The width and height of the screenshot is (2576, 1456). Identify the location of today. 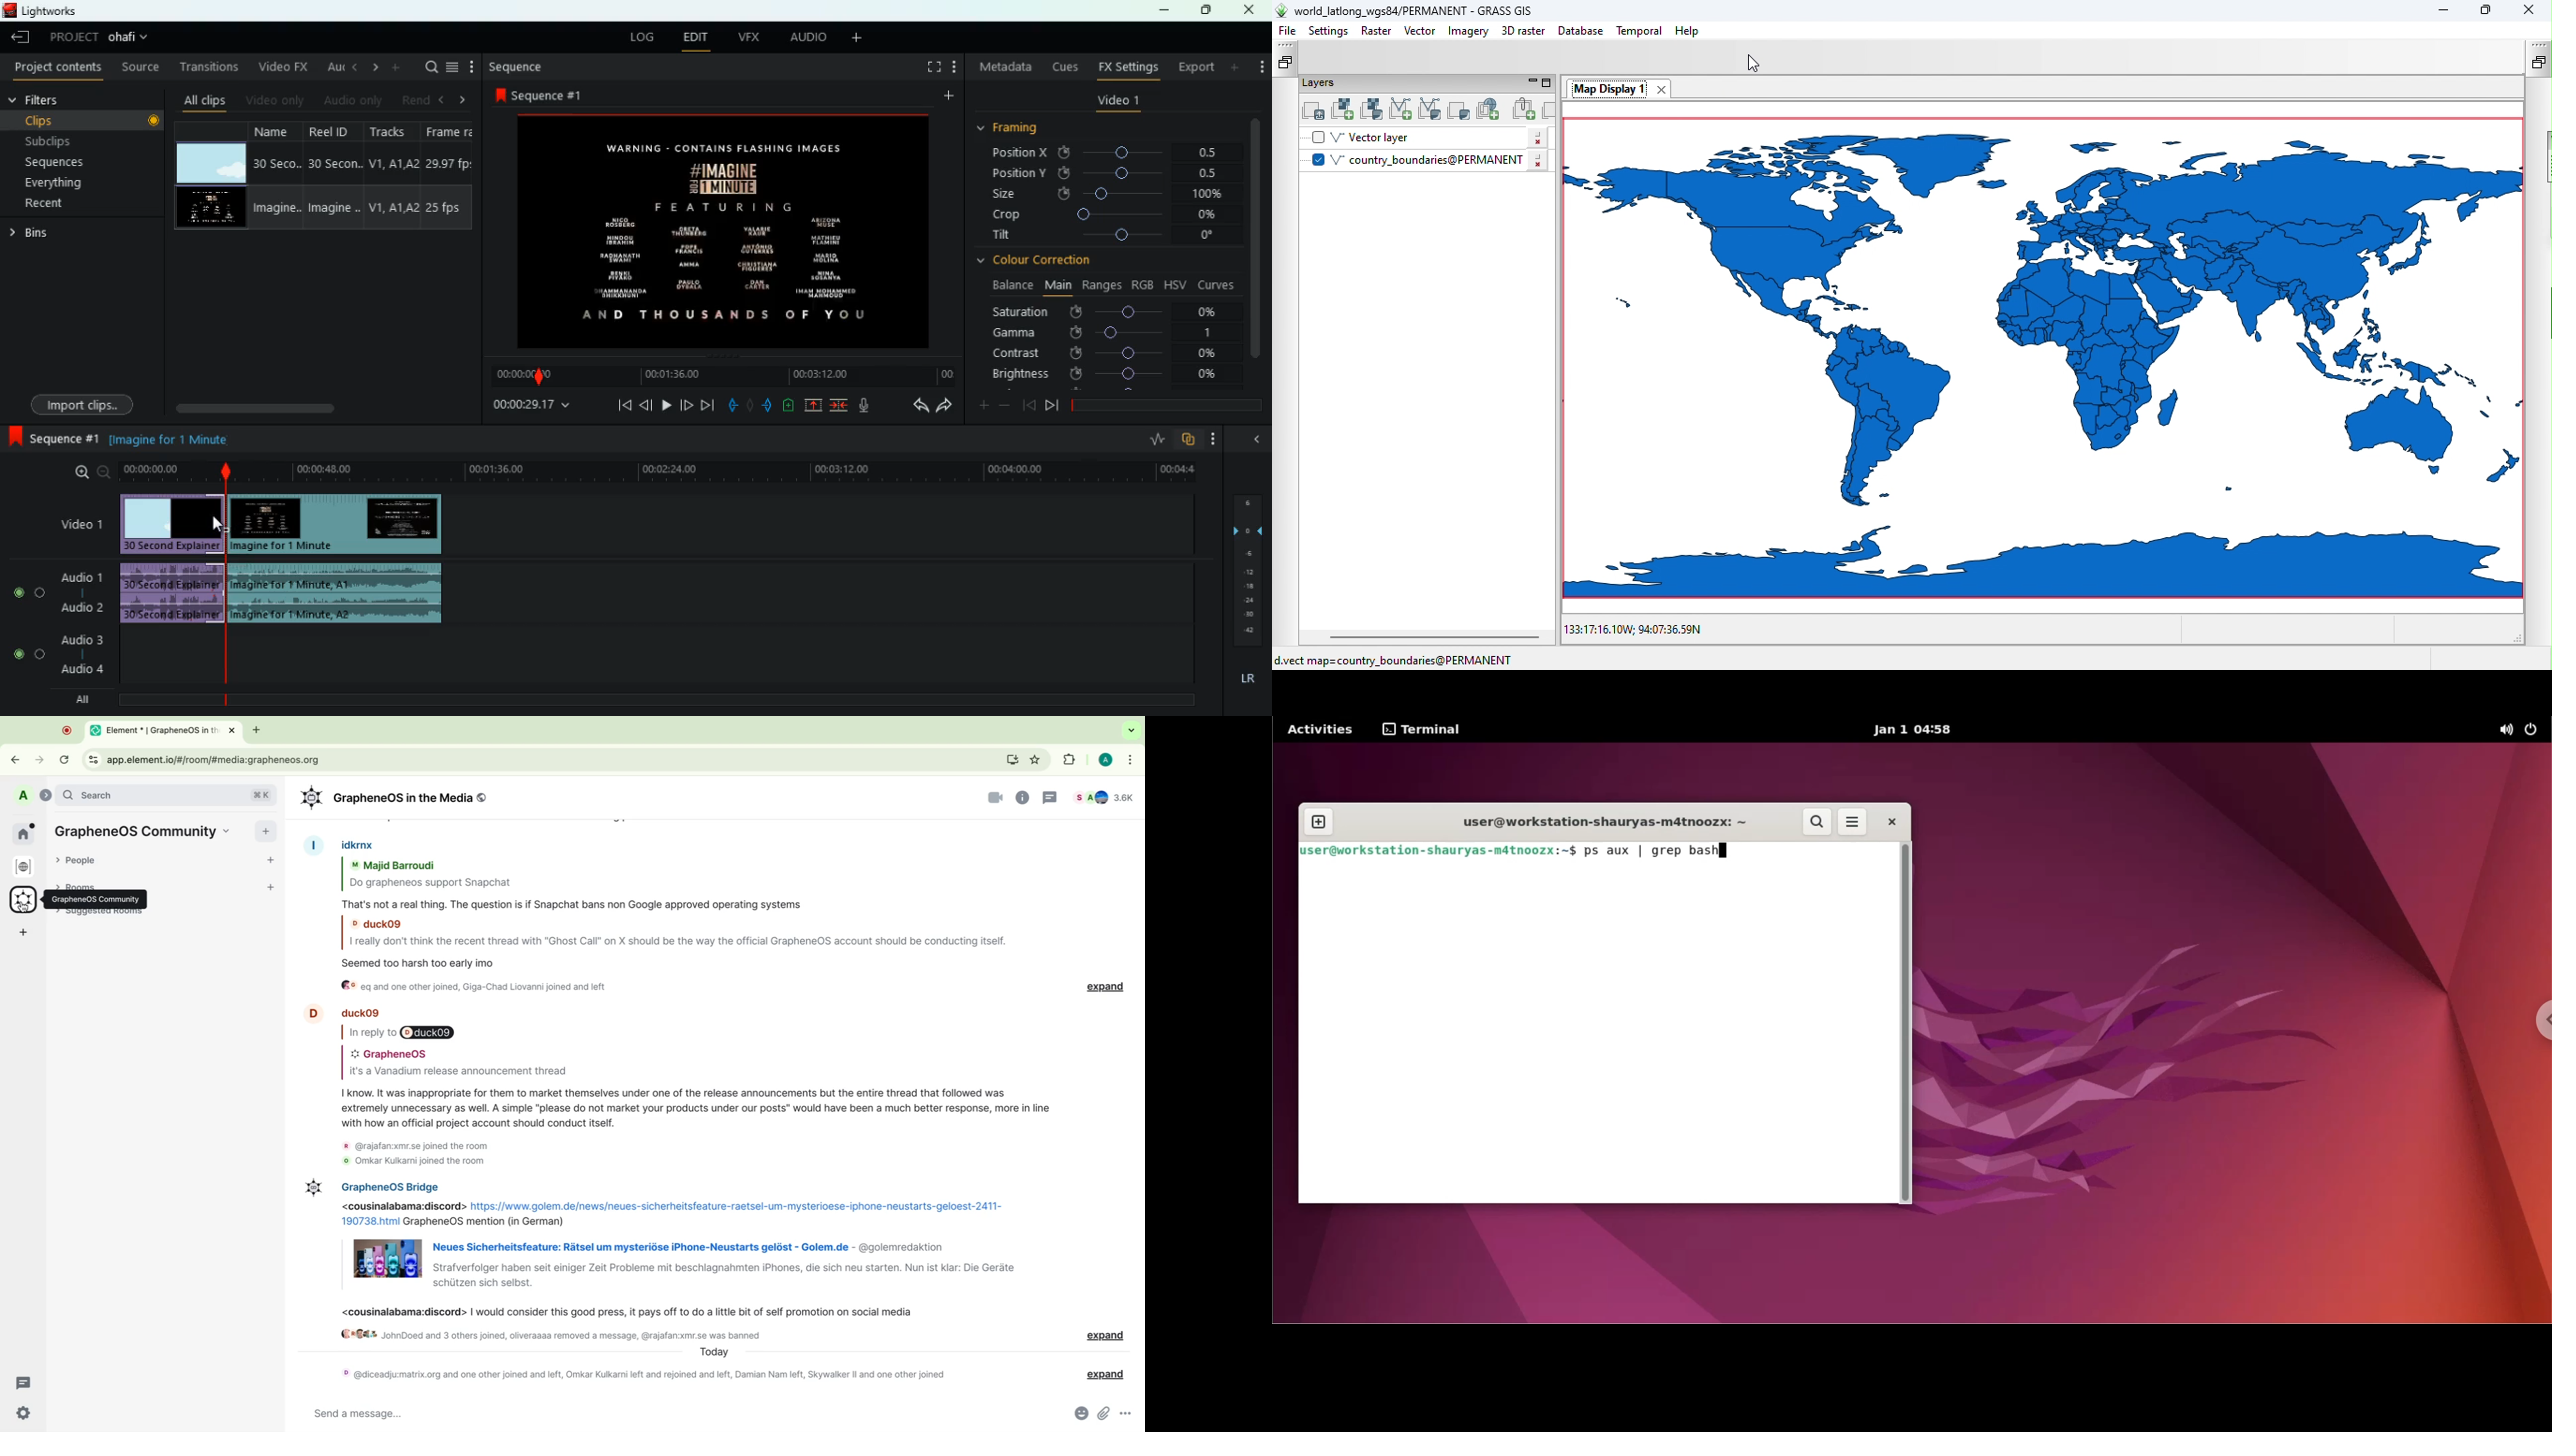
(717, 1352).